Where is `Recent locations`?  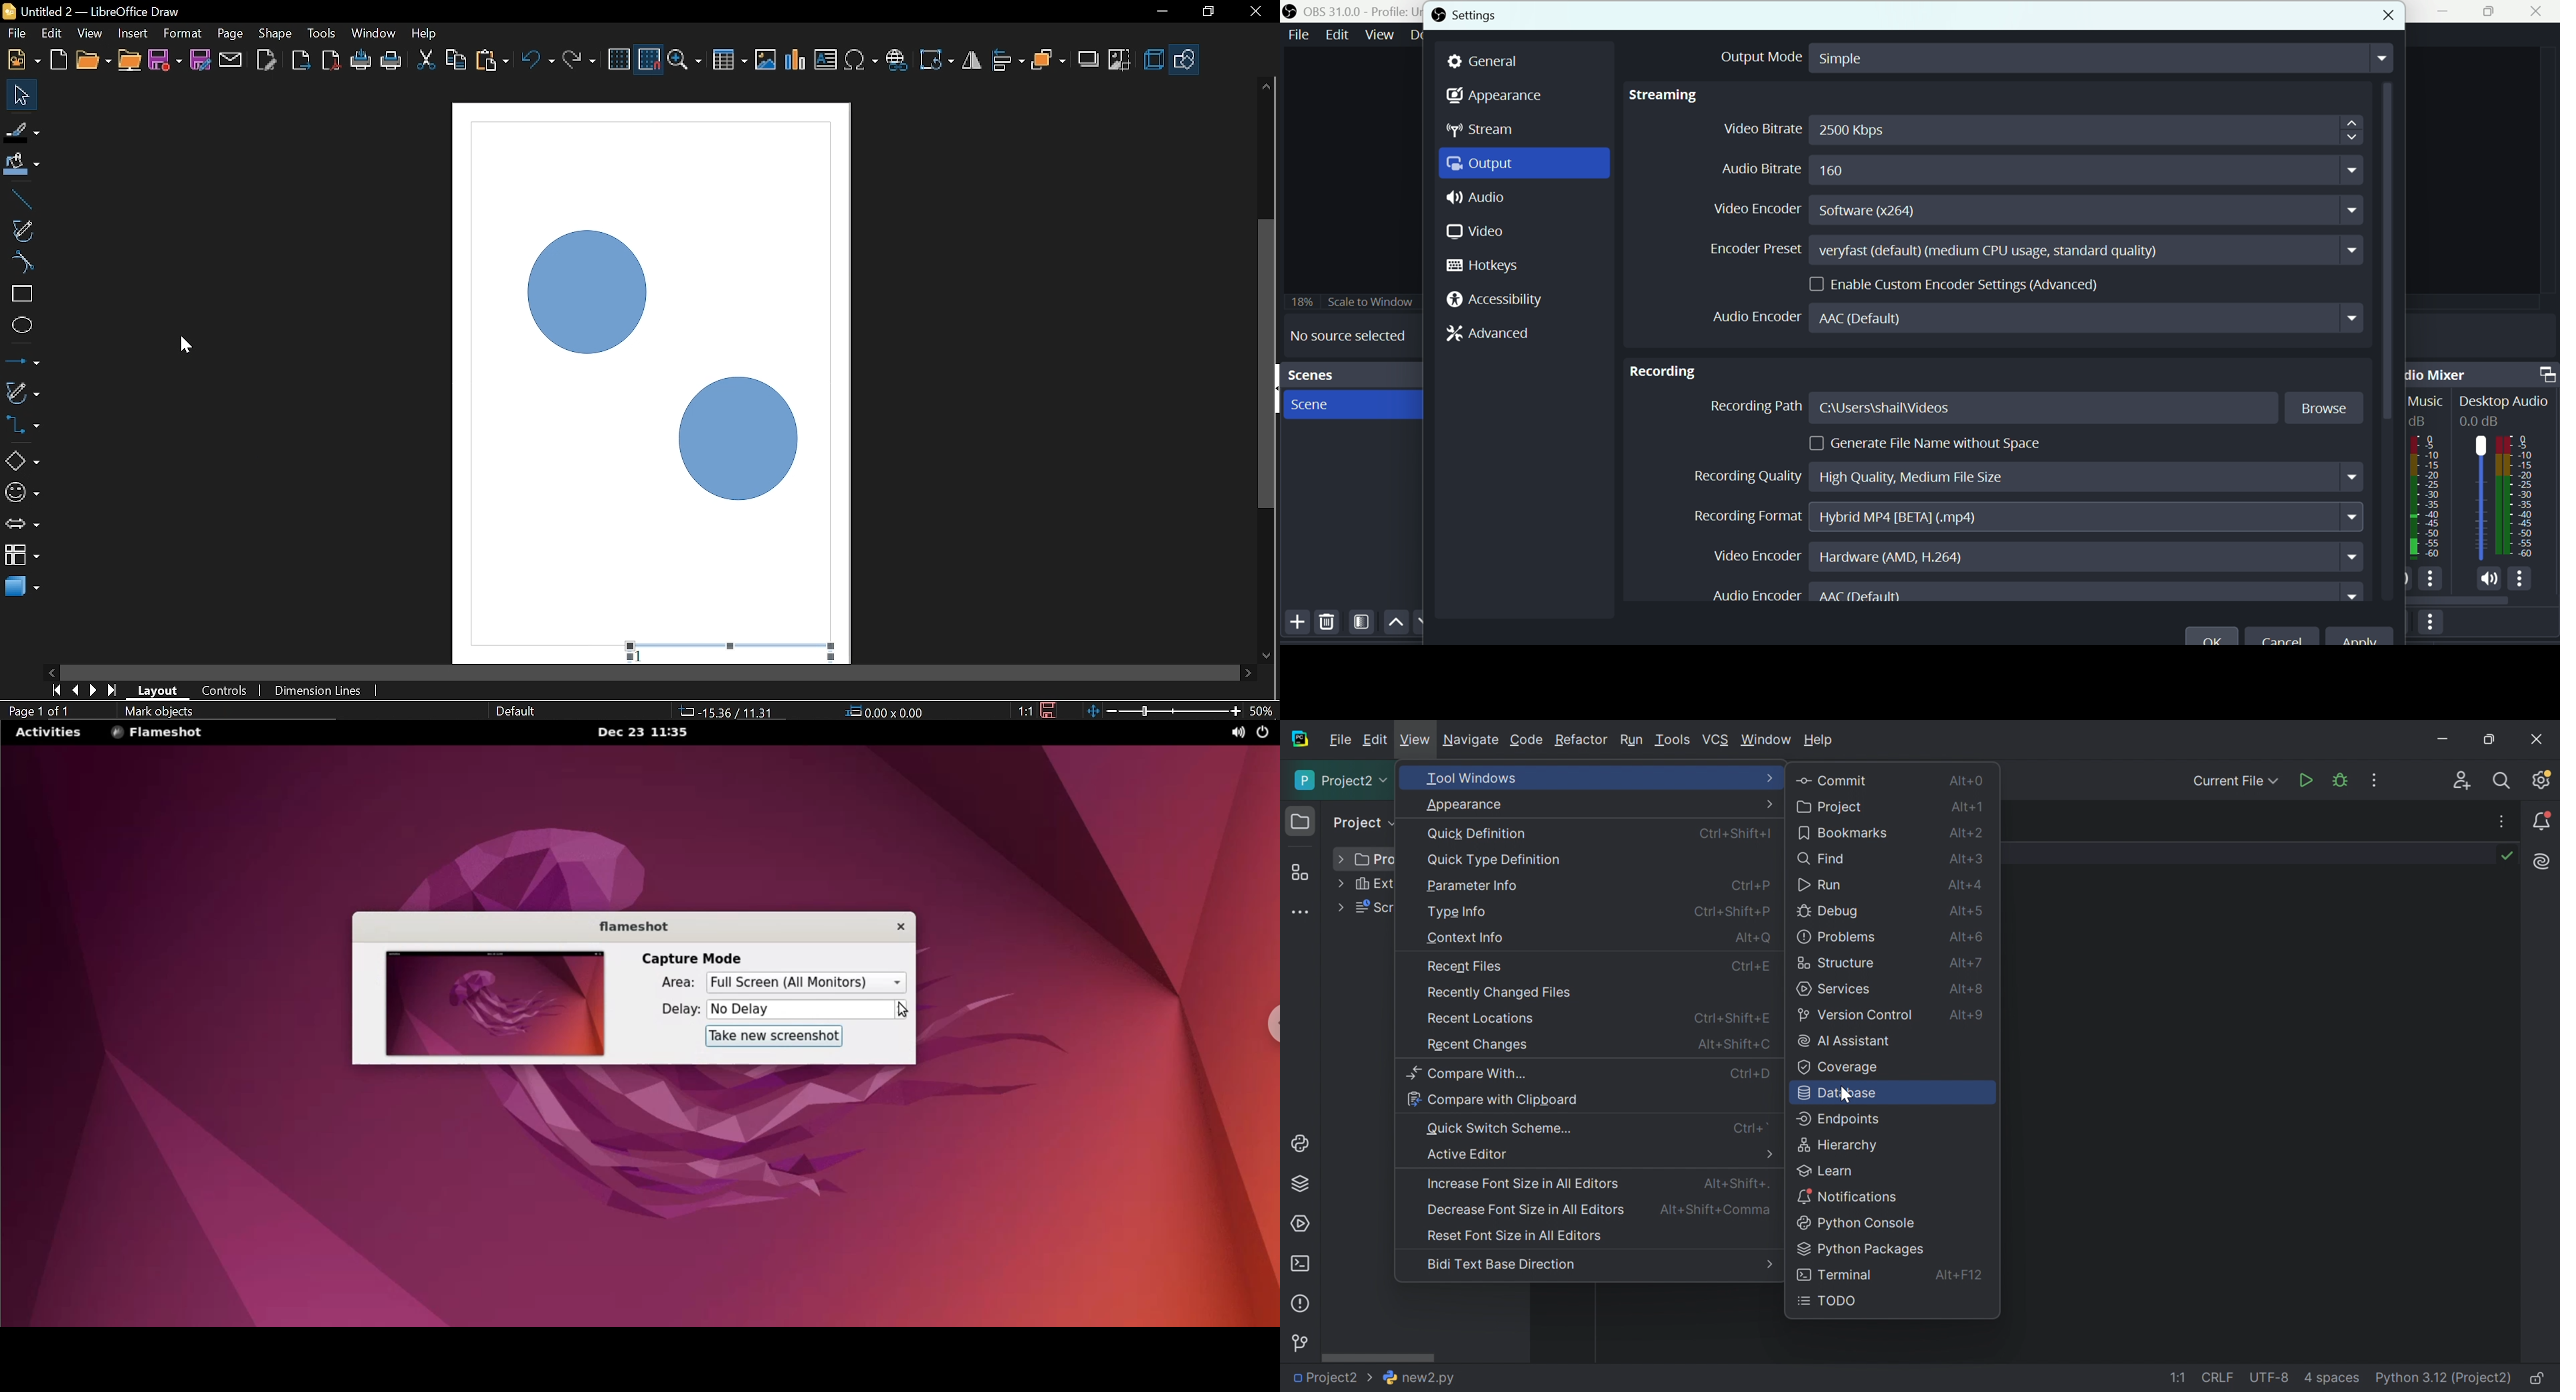 Recent locations is located at coordinates (1483, 1018).